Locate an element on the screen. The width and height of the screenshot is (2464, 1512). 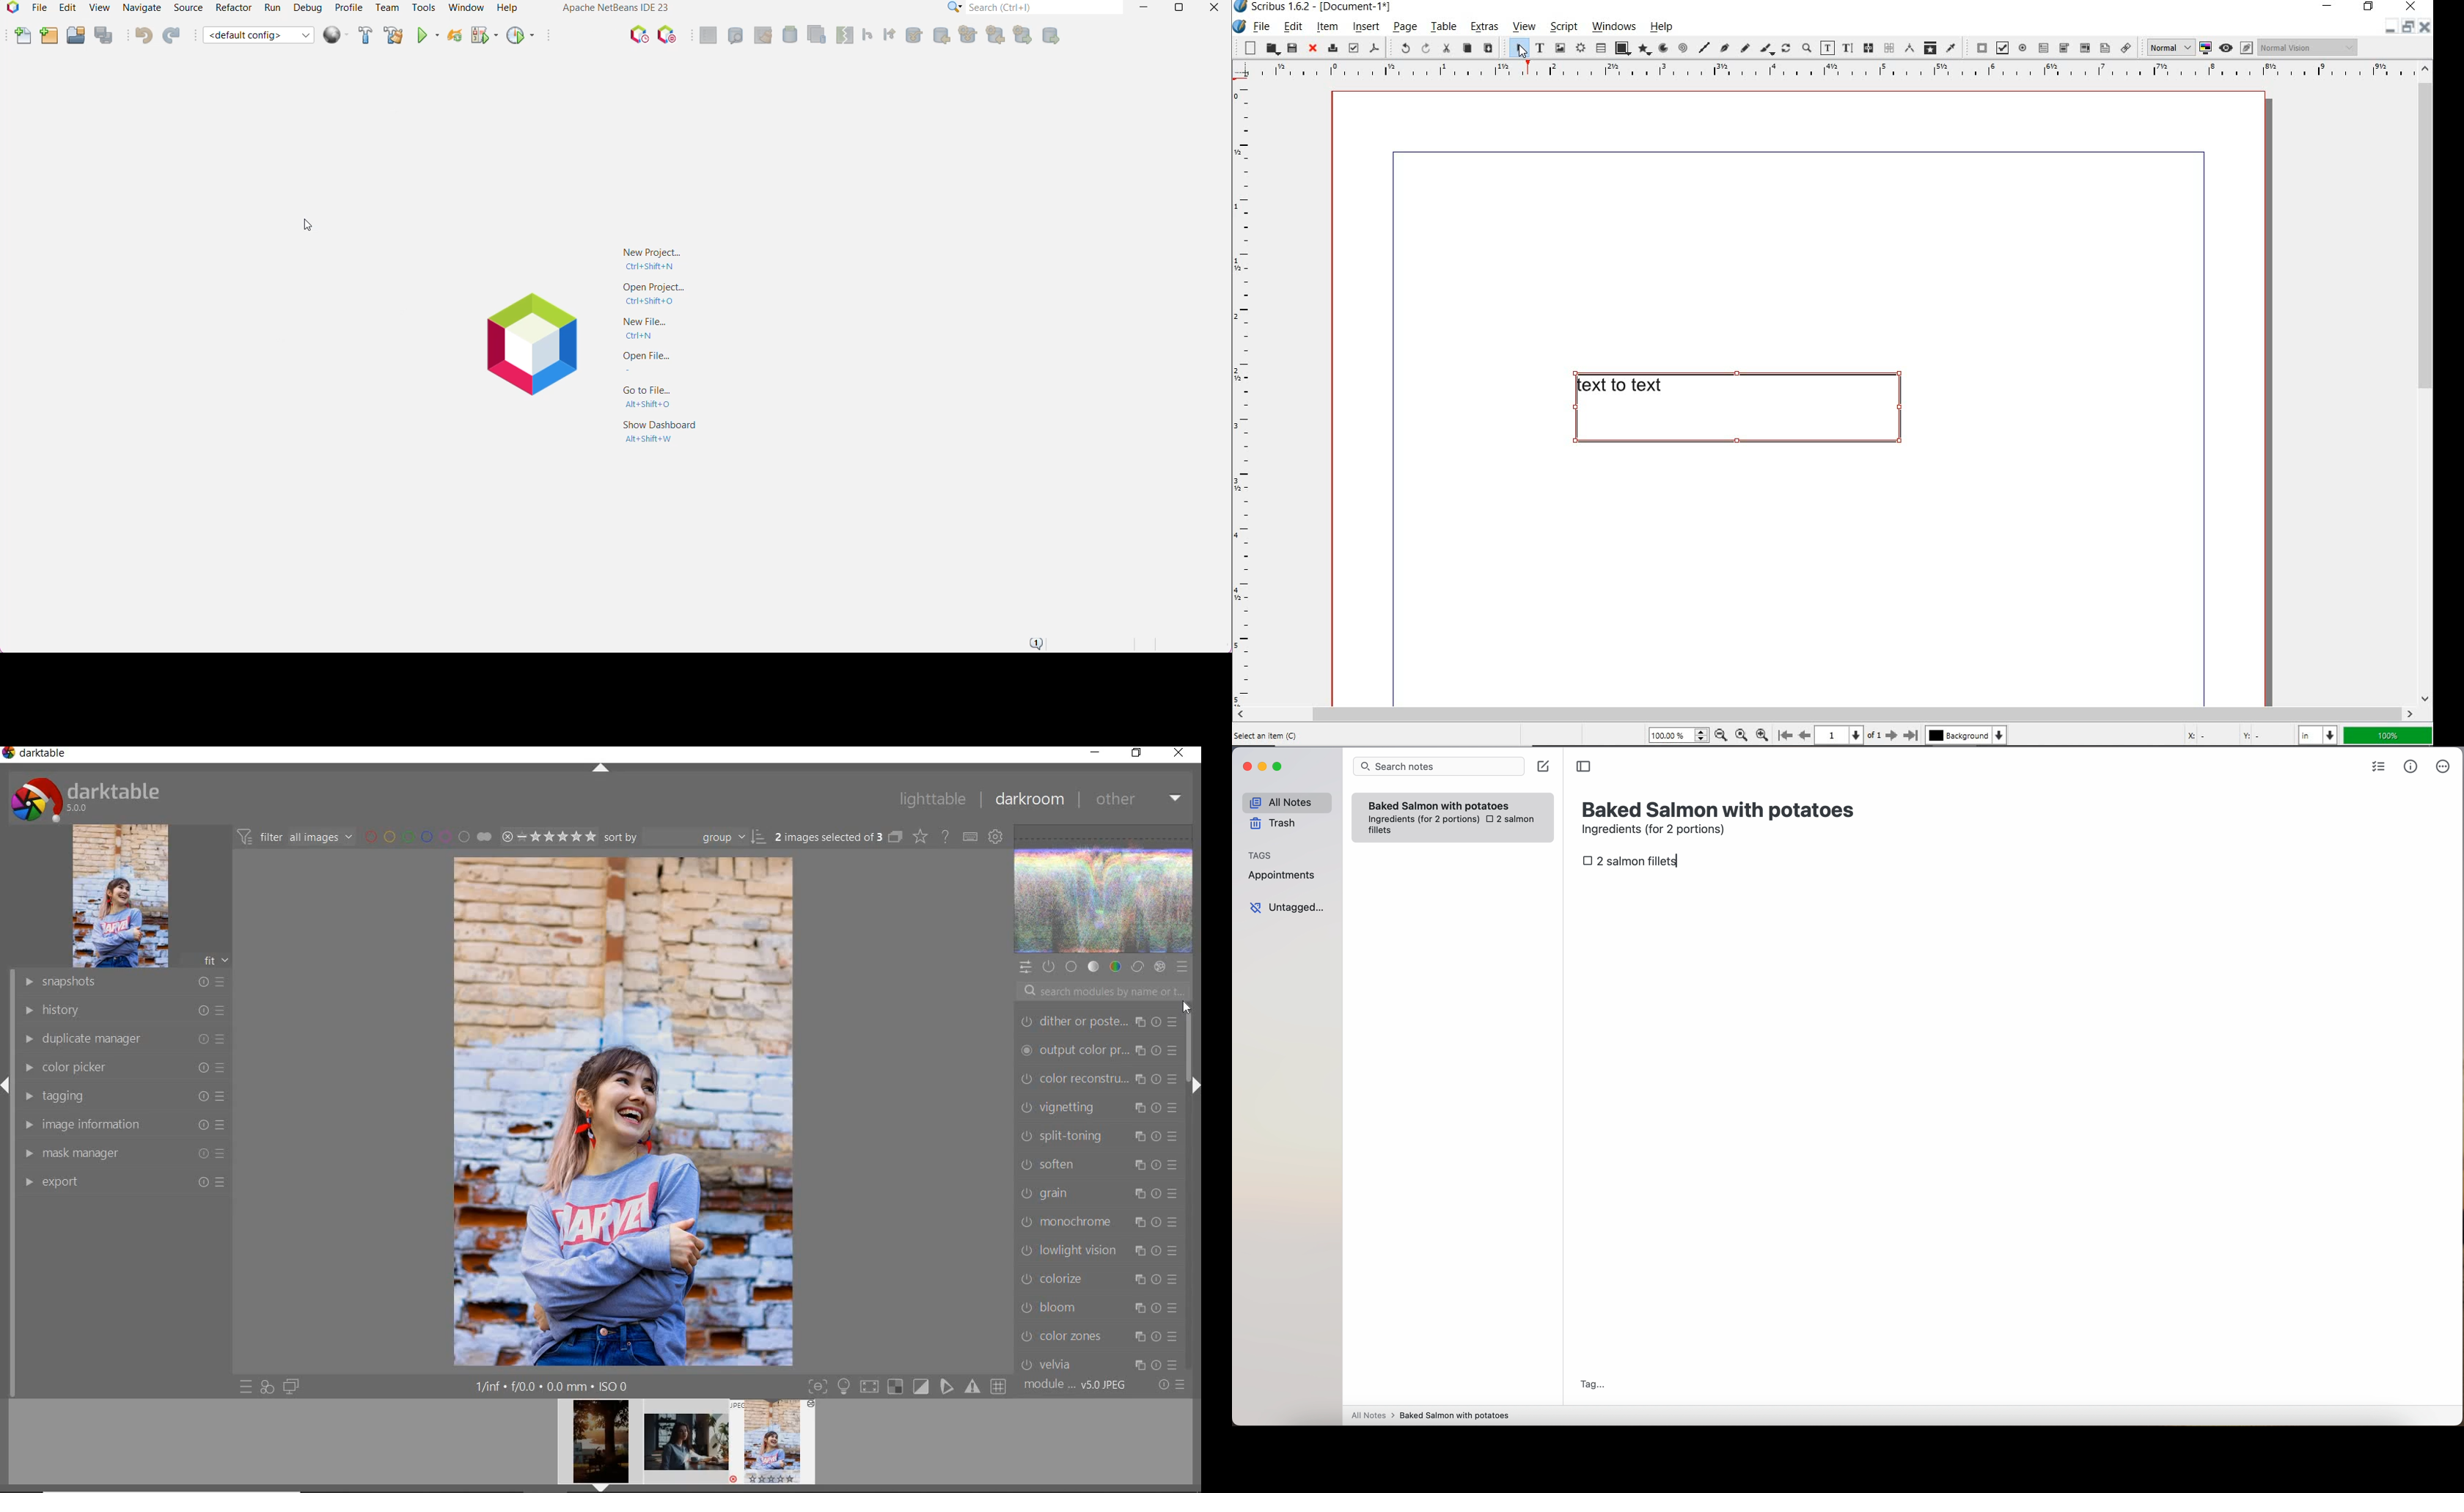
mask manager is located at coordinates (124, 1152).